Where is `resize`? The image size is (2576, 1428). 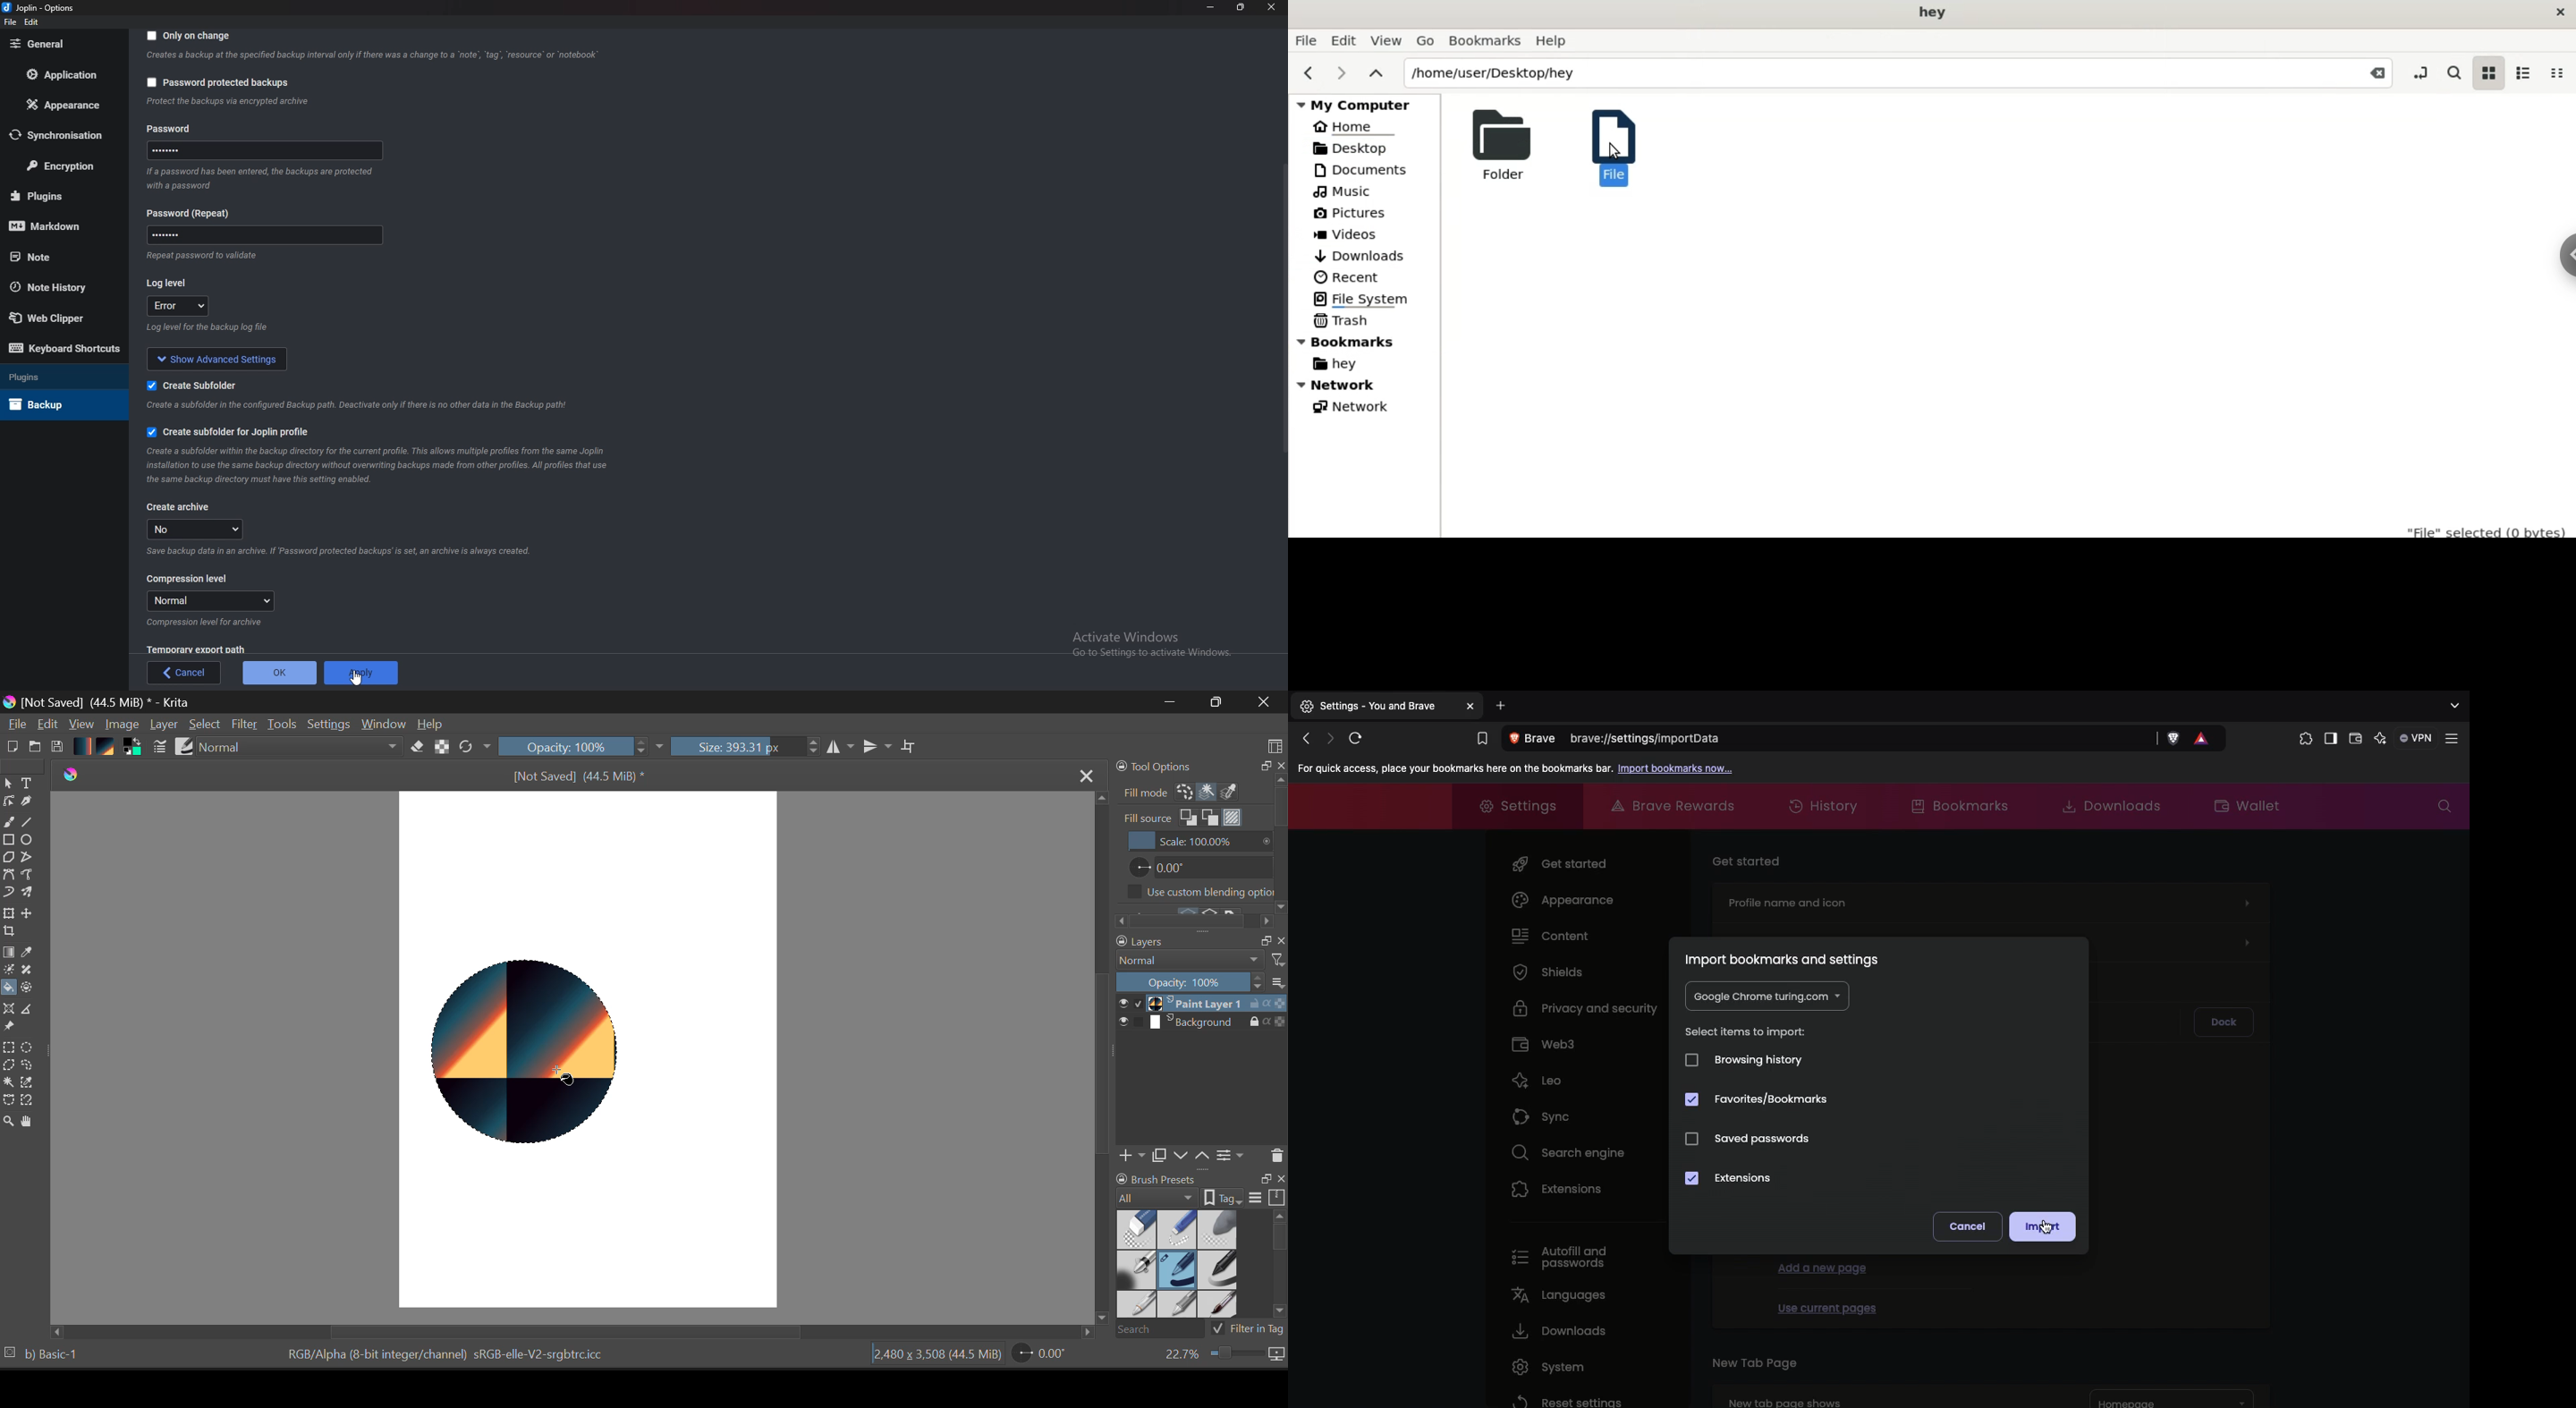
resize is located at coordinates (1242, 7).